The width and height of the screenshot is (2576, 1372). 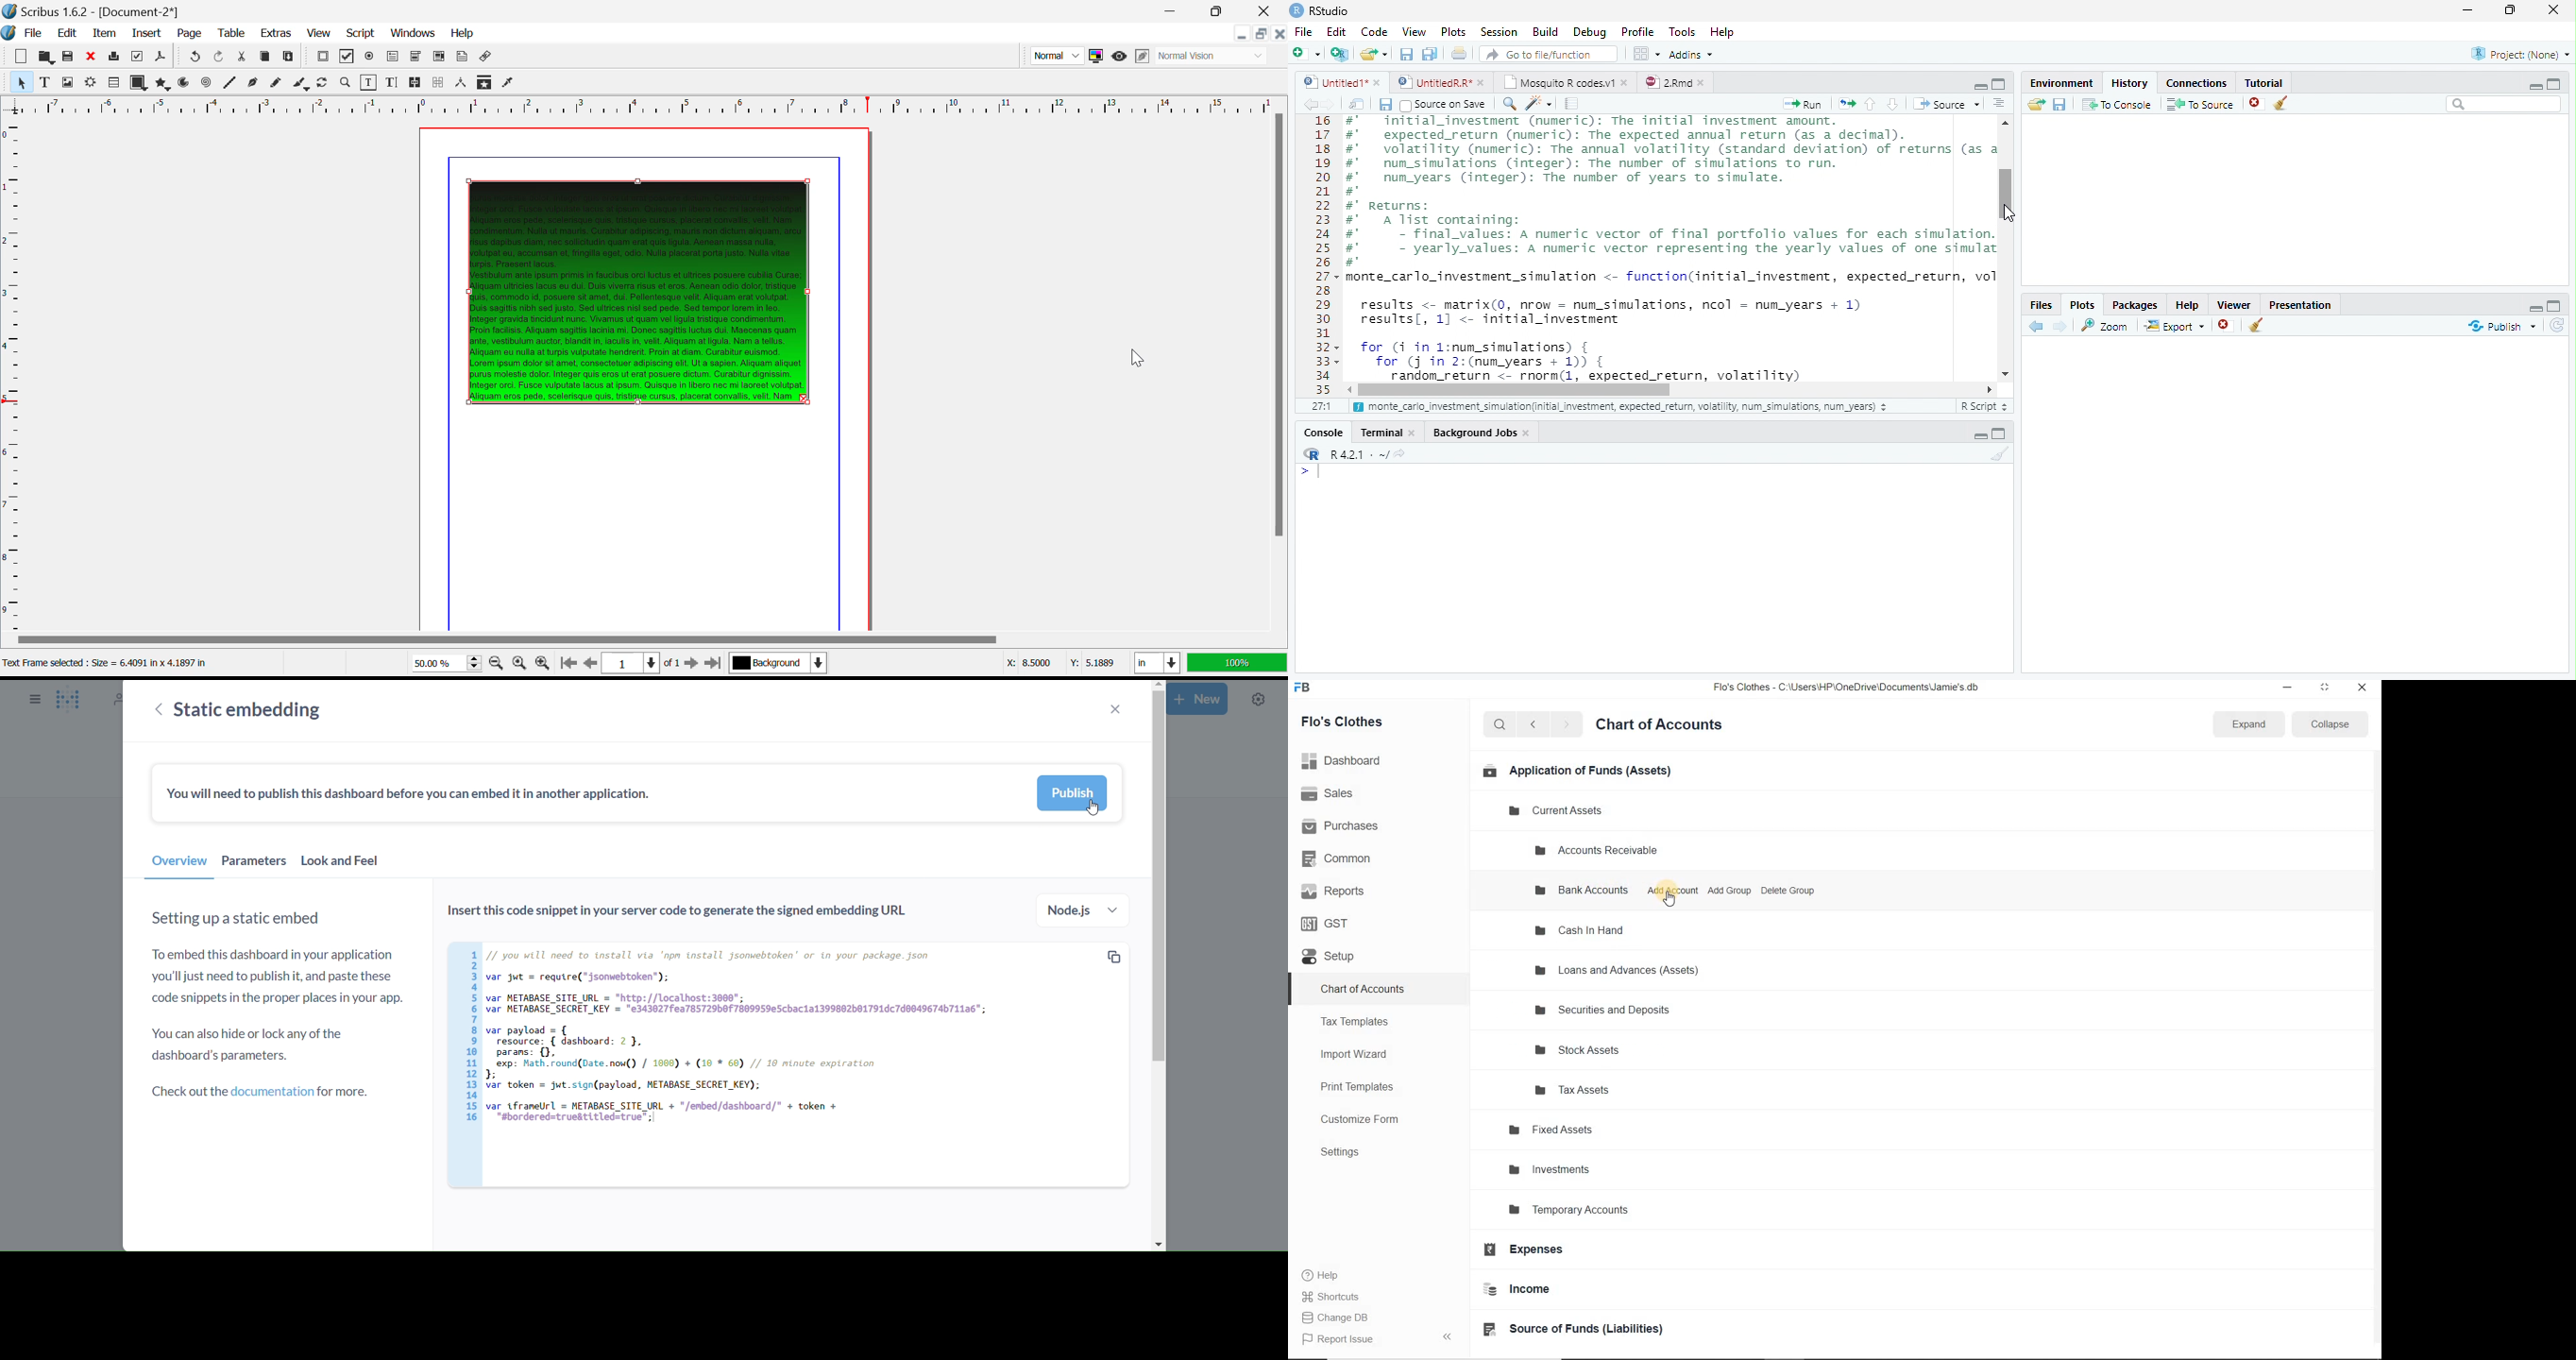 I want to click on Save, so click(x=2059, y=104).